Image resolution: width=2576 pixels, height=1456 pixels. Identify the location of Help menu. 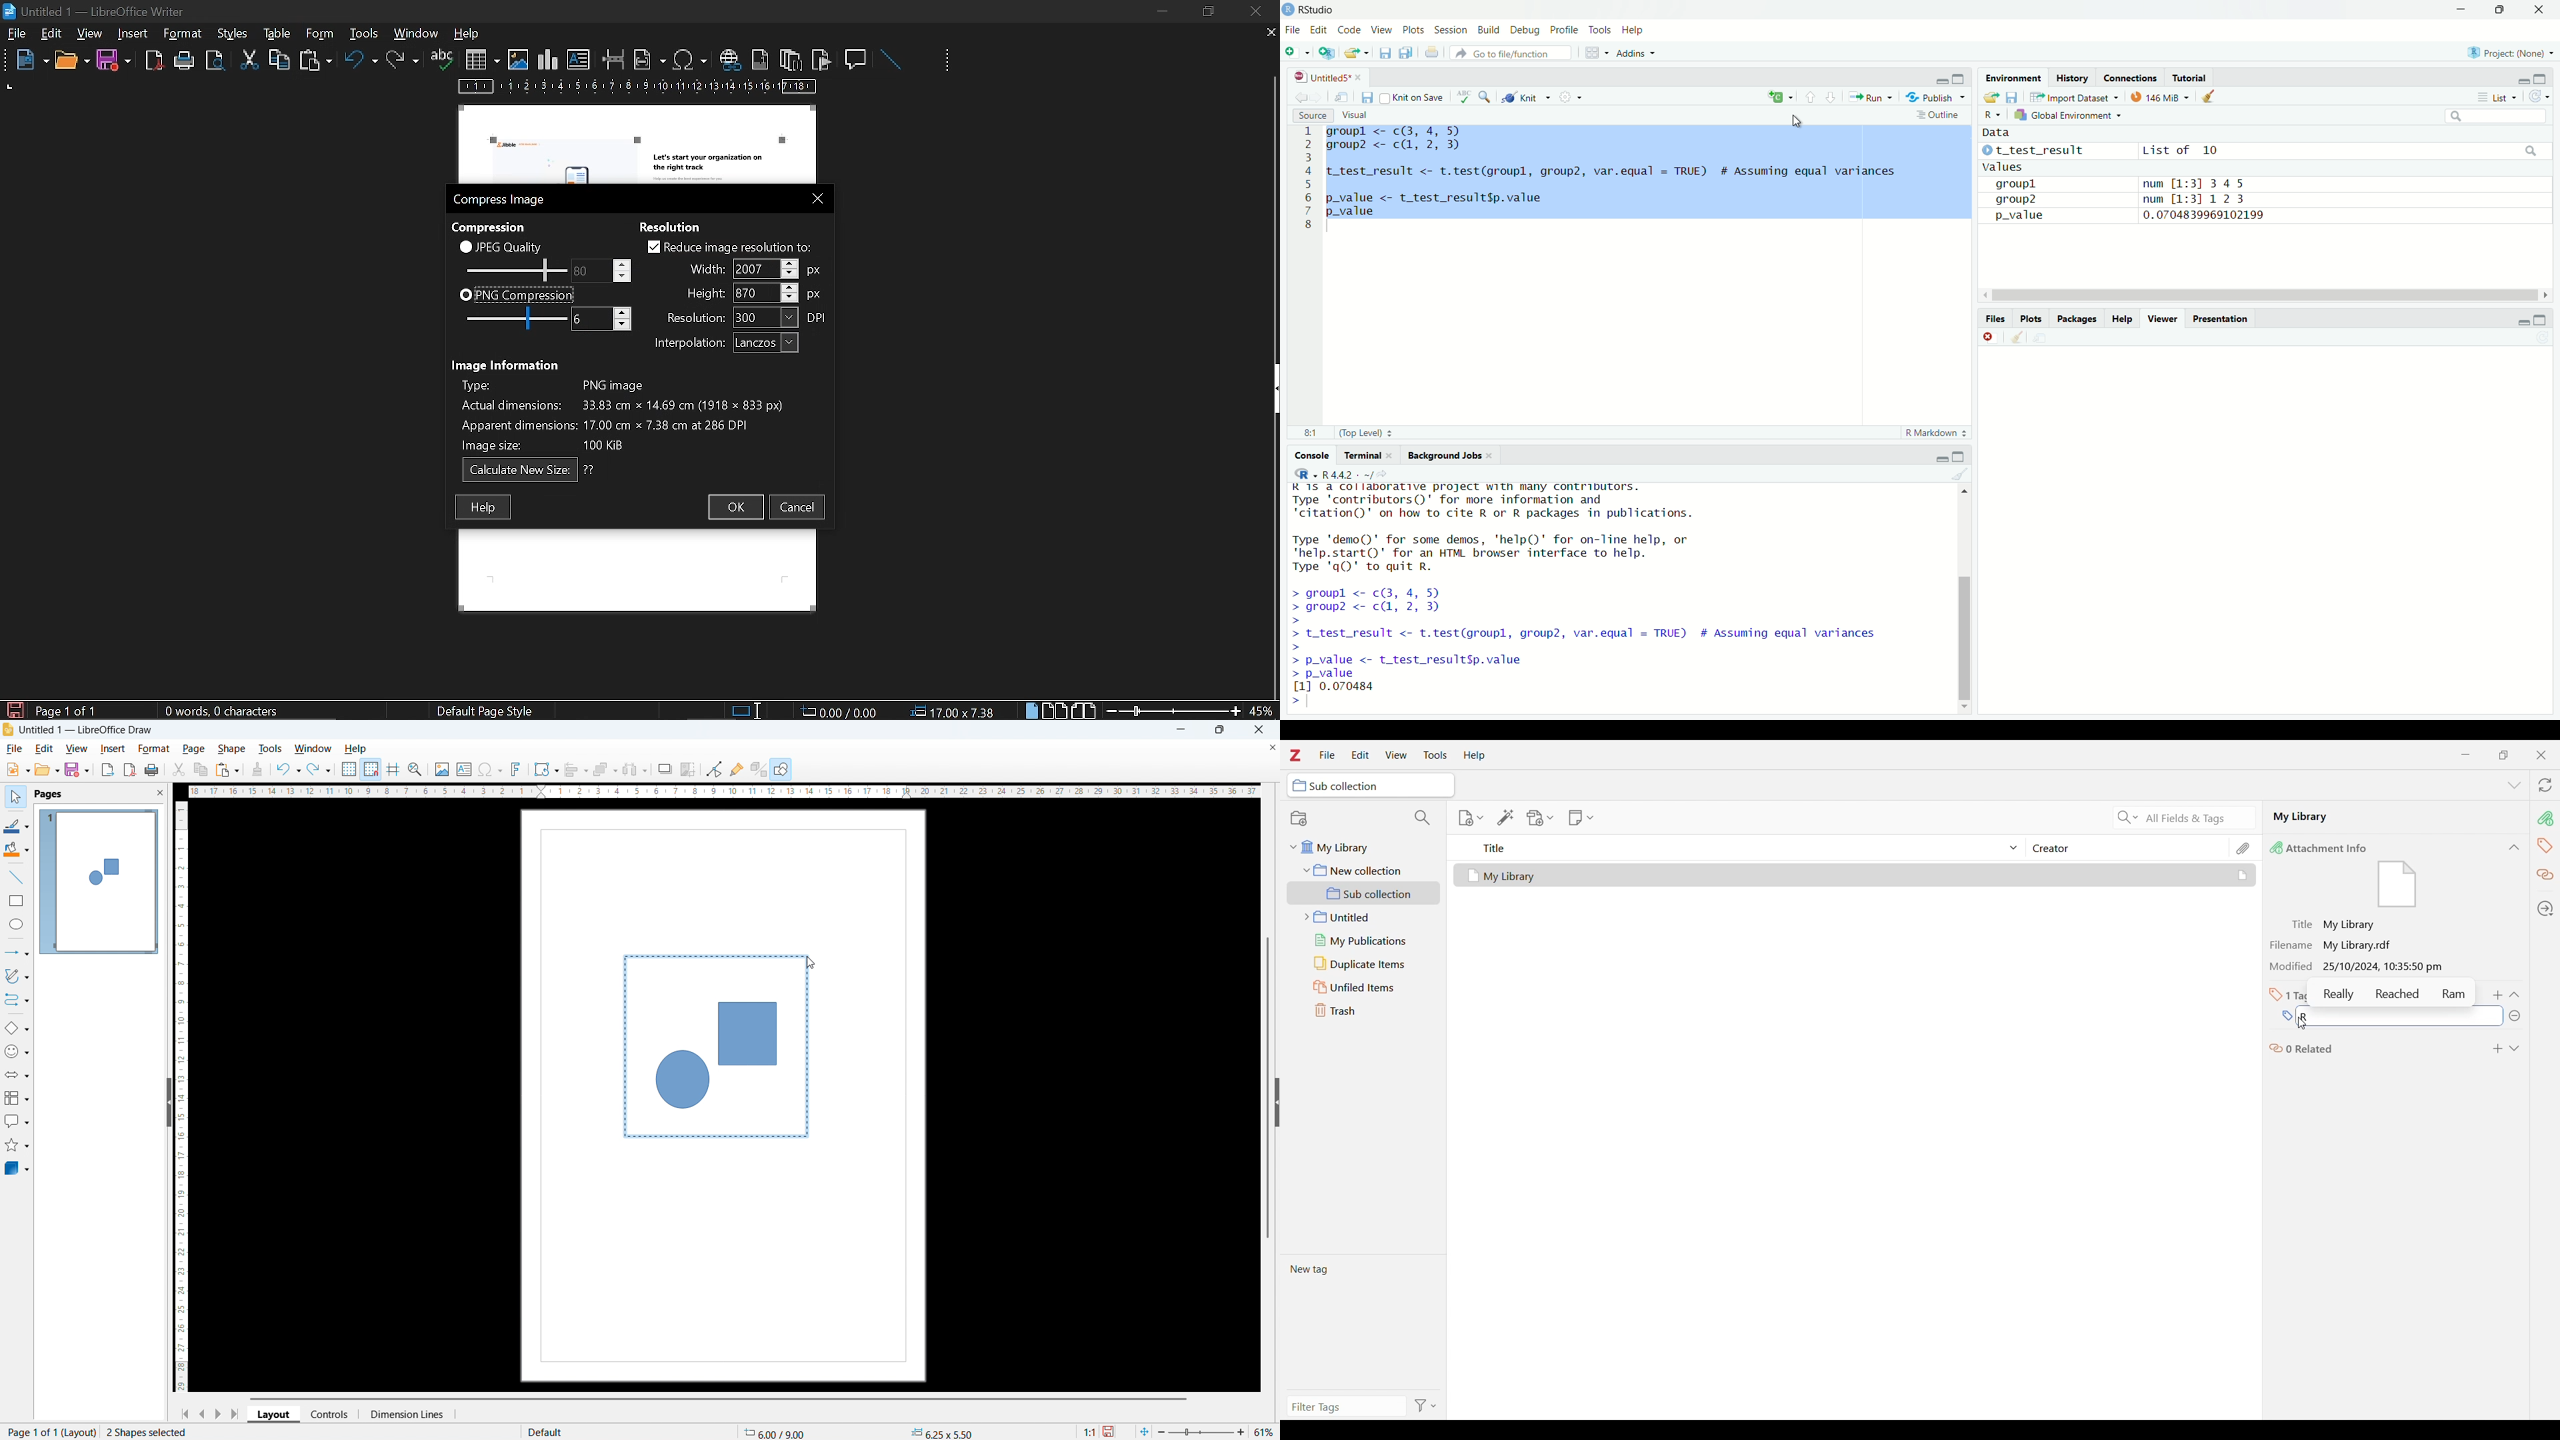
(1475, 755).